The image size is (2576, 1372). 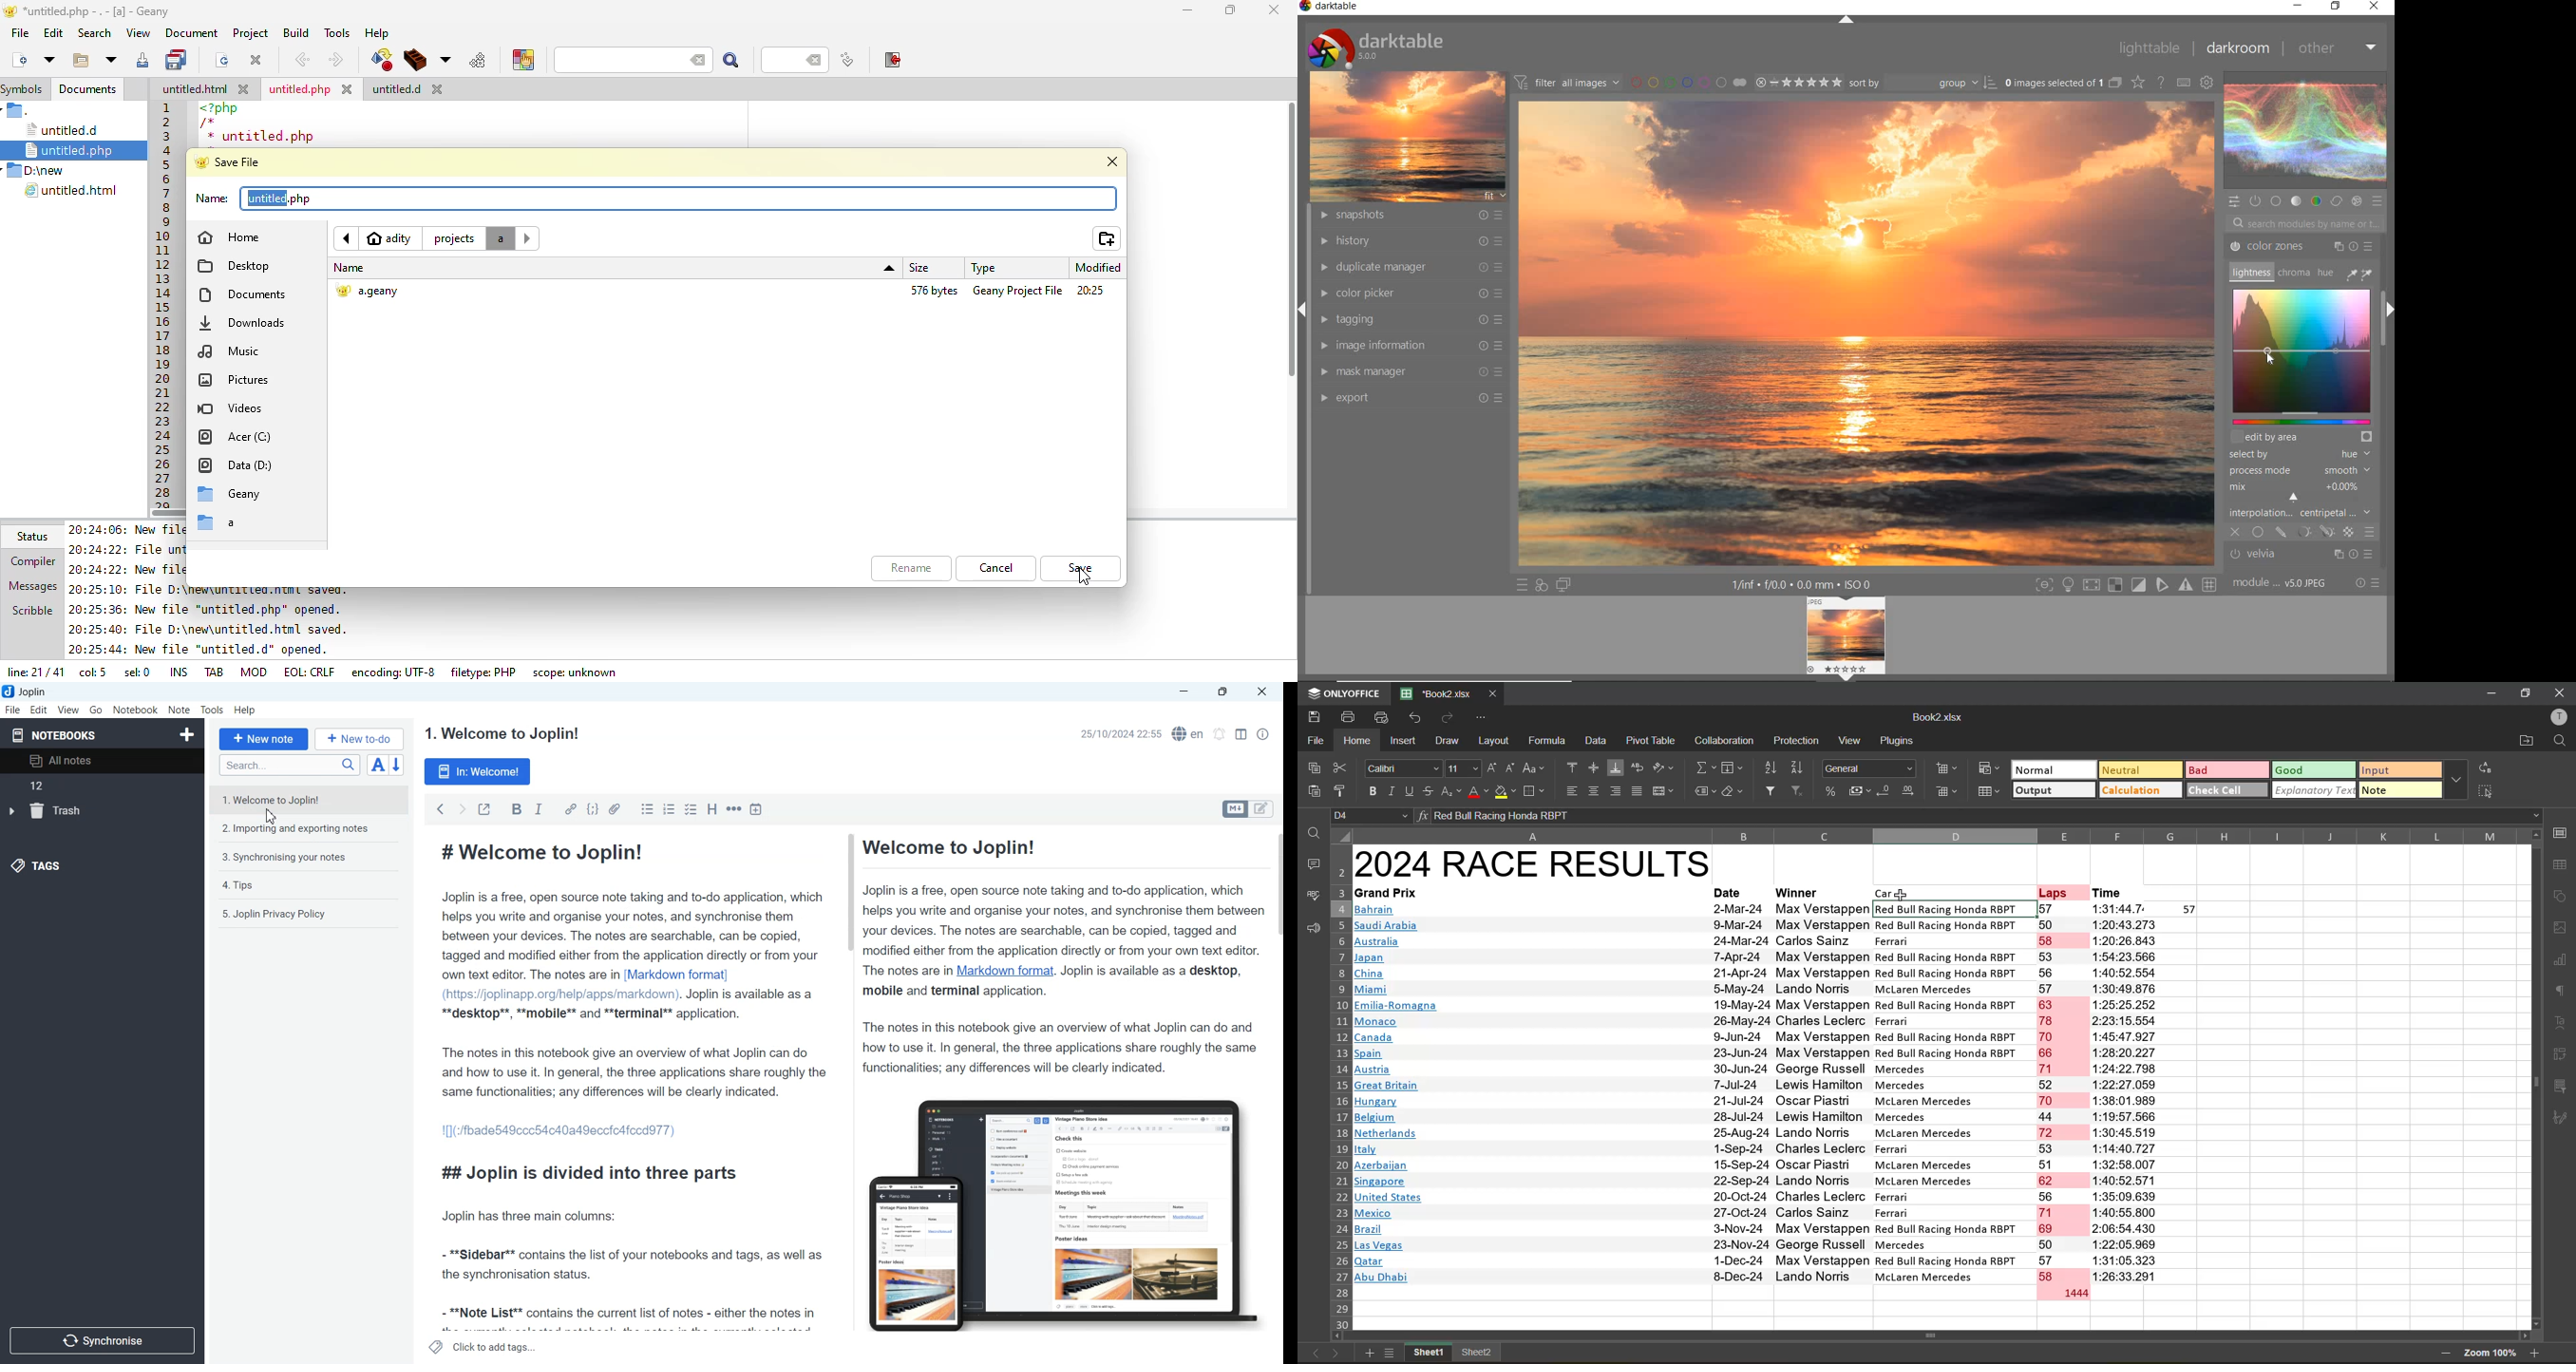 I want to click on zoom in, so click(x=2536, y=1352).